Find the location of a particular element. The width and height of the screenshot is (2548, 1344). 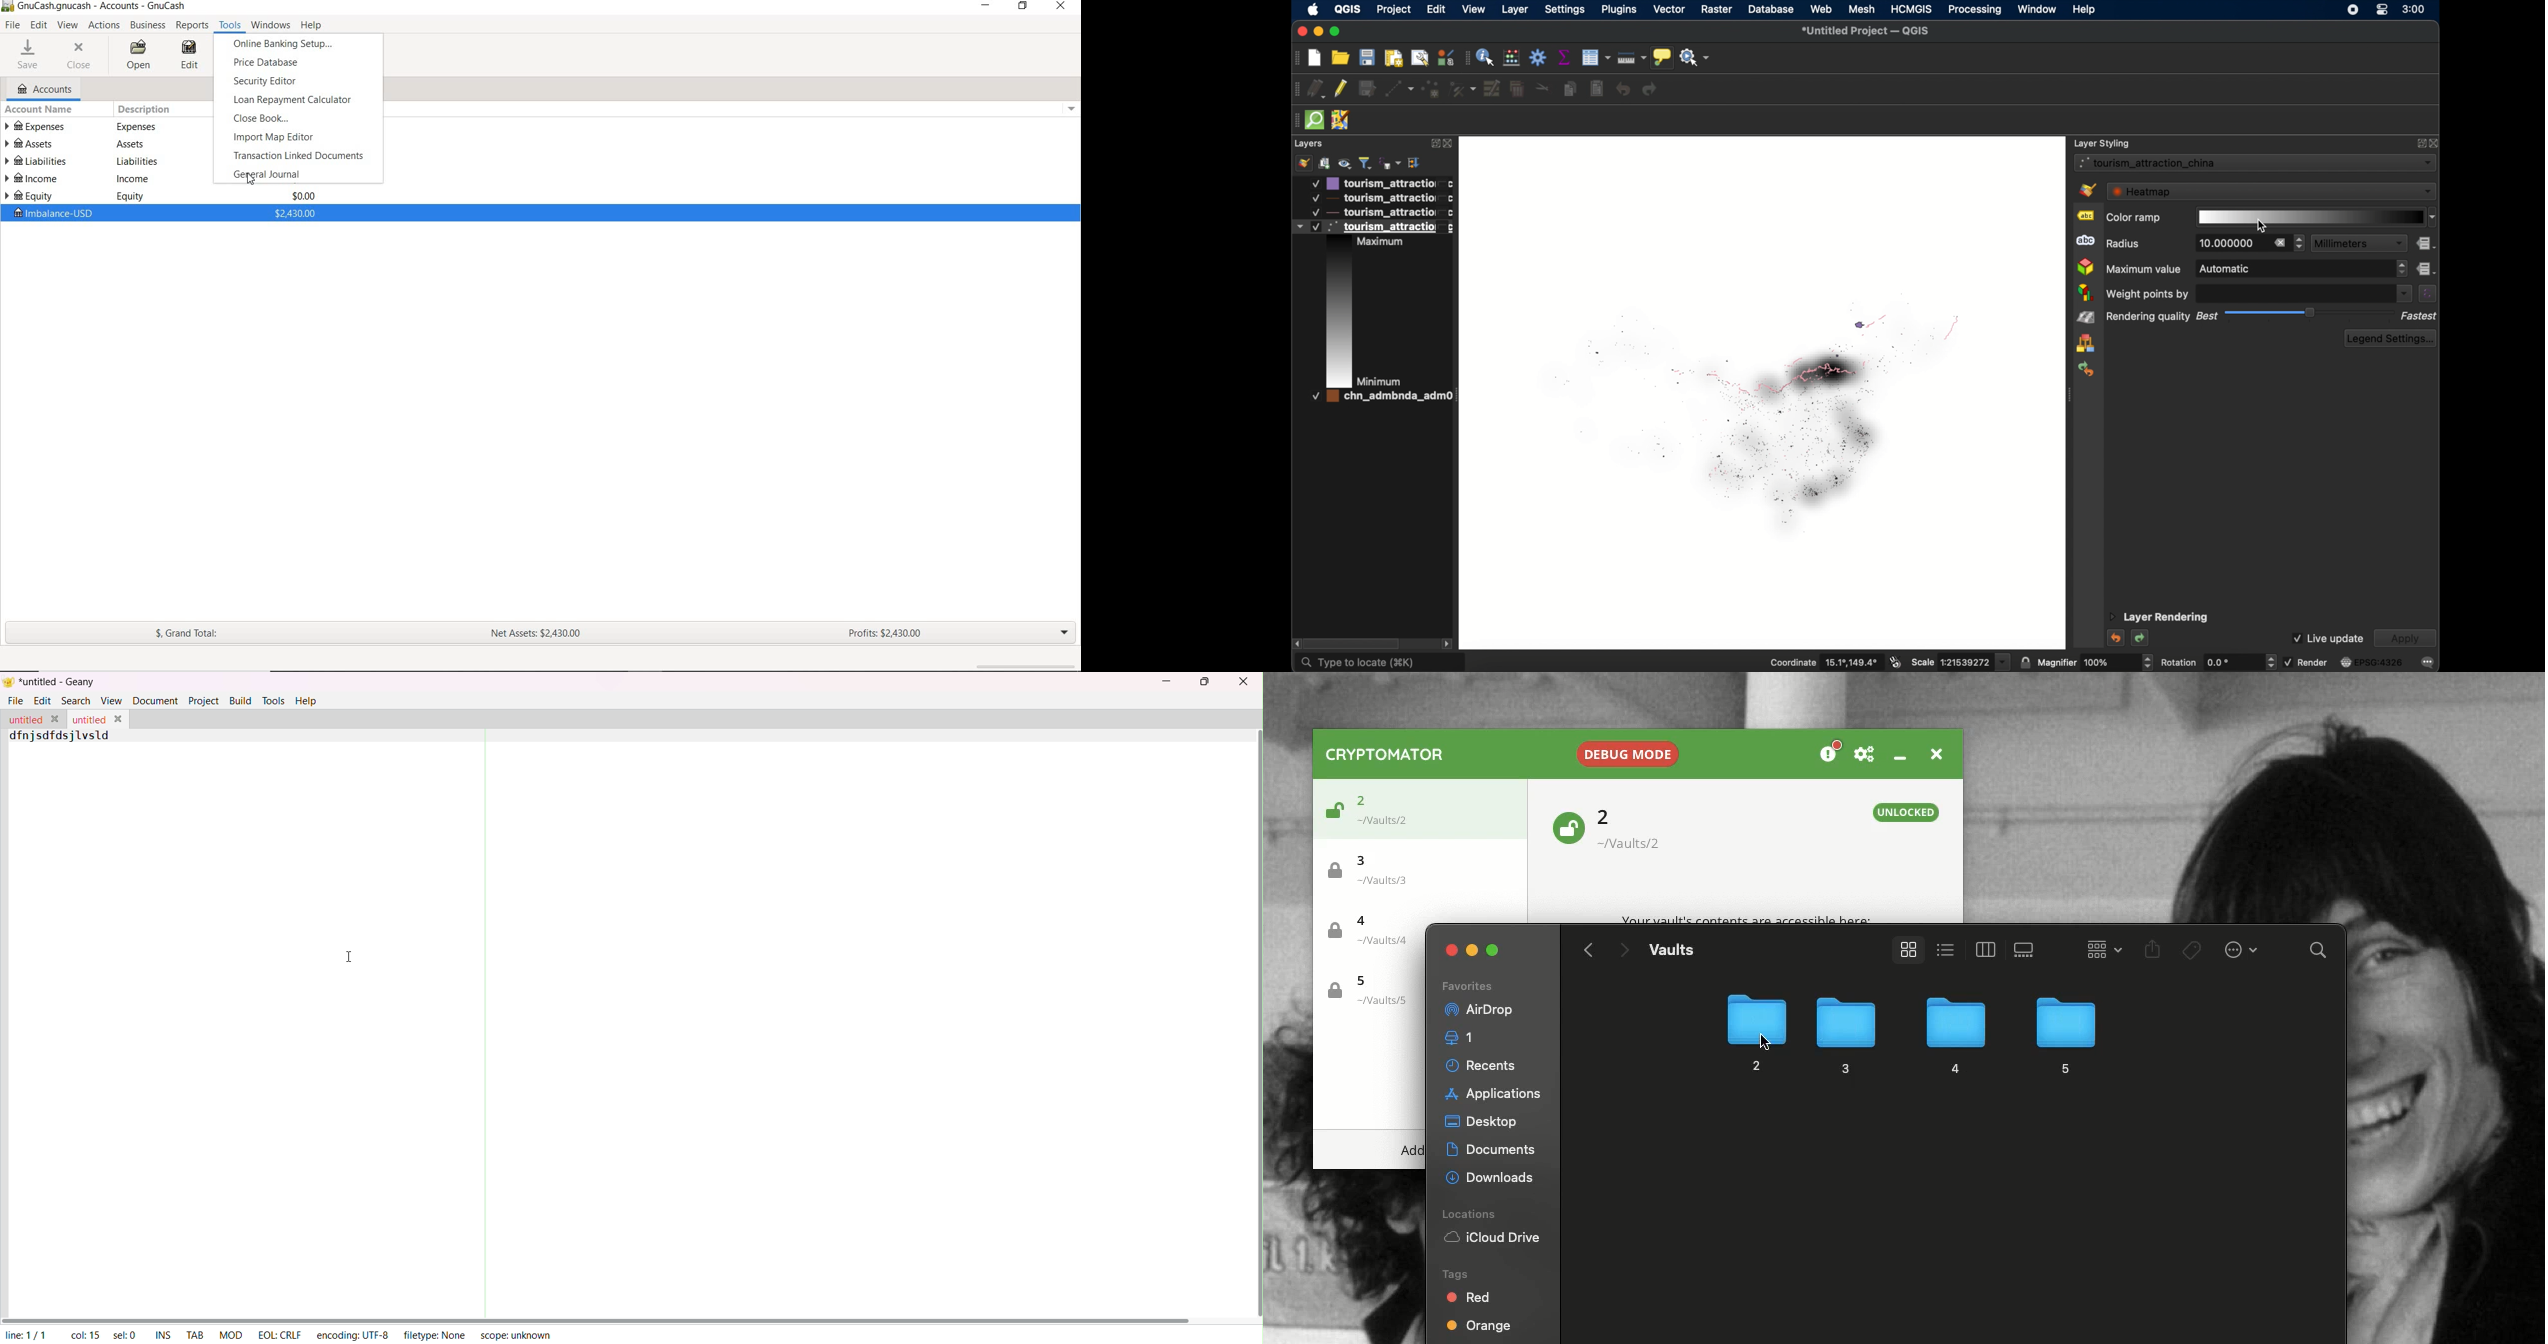

IMBALANCE-USD is located at coordinates (51, 213).